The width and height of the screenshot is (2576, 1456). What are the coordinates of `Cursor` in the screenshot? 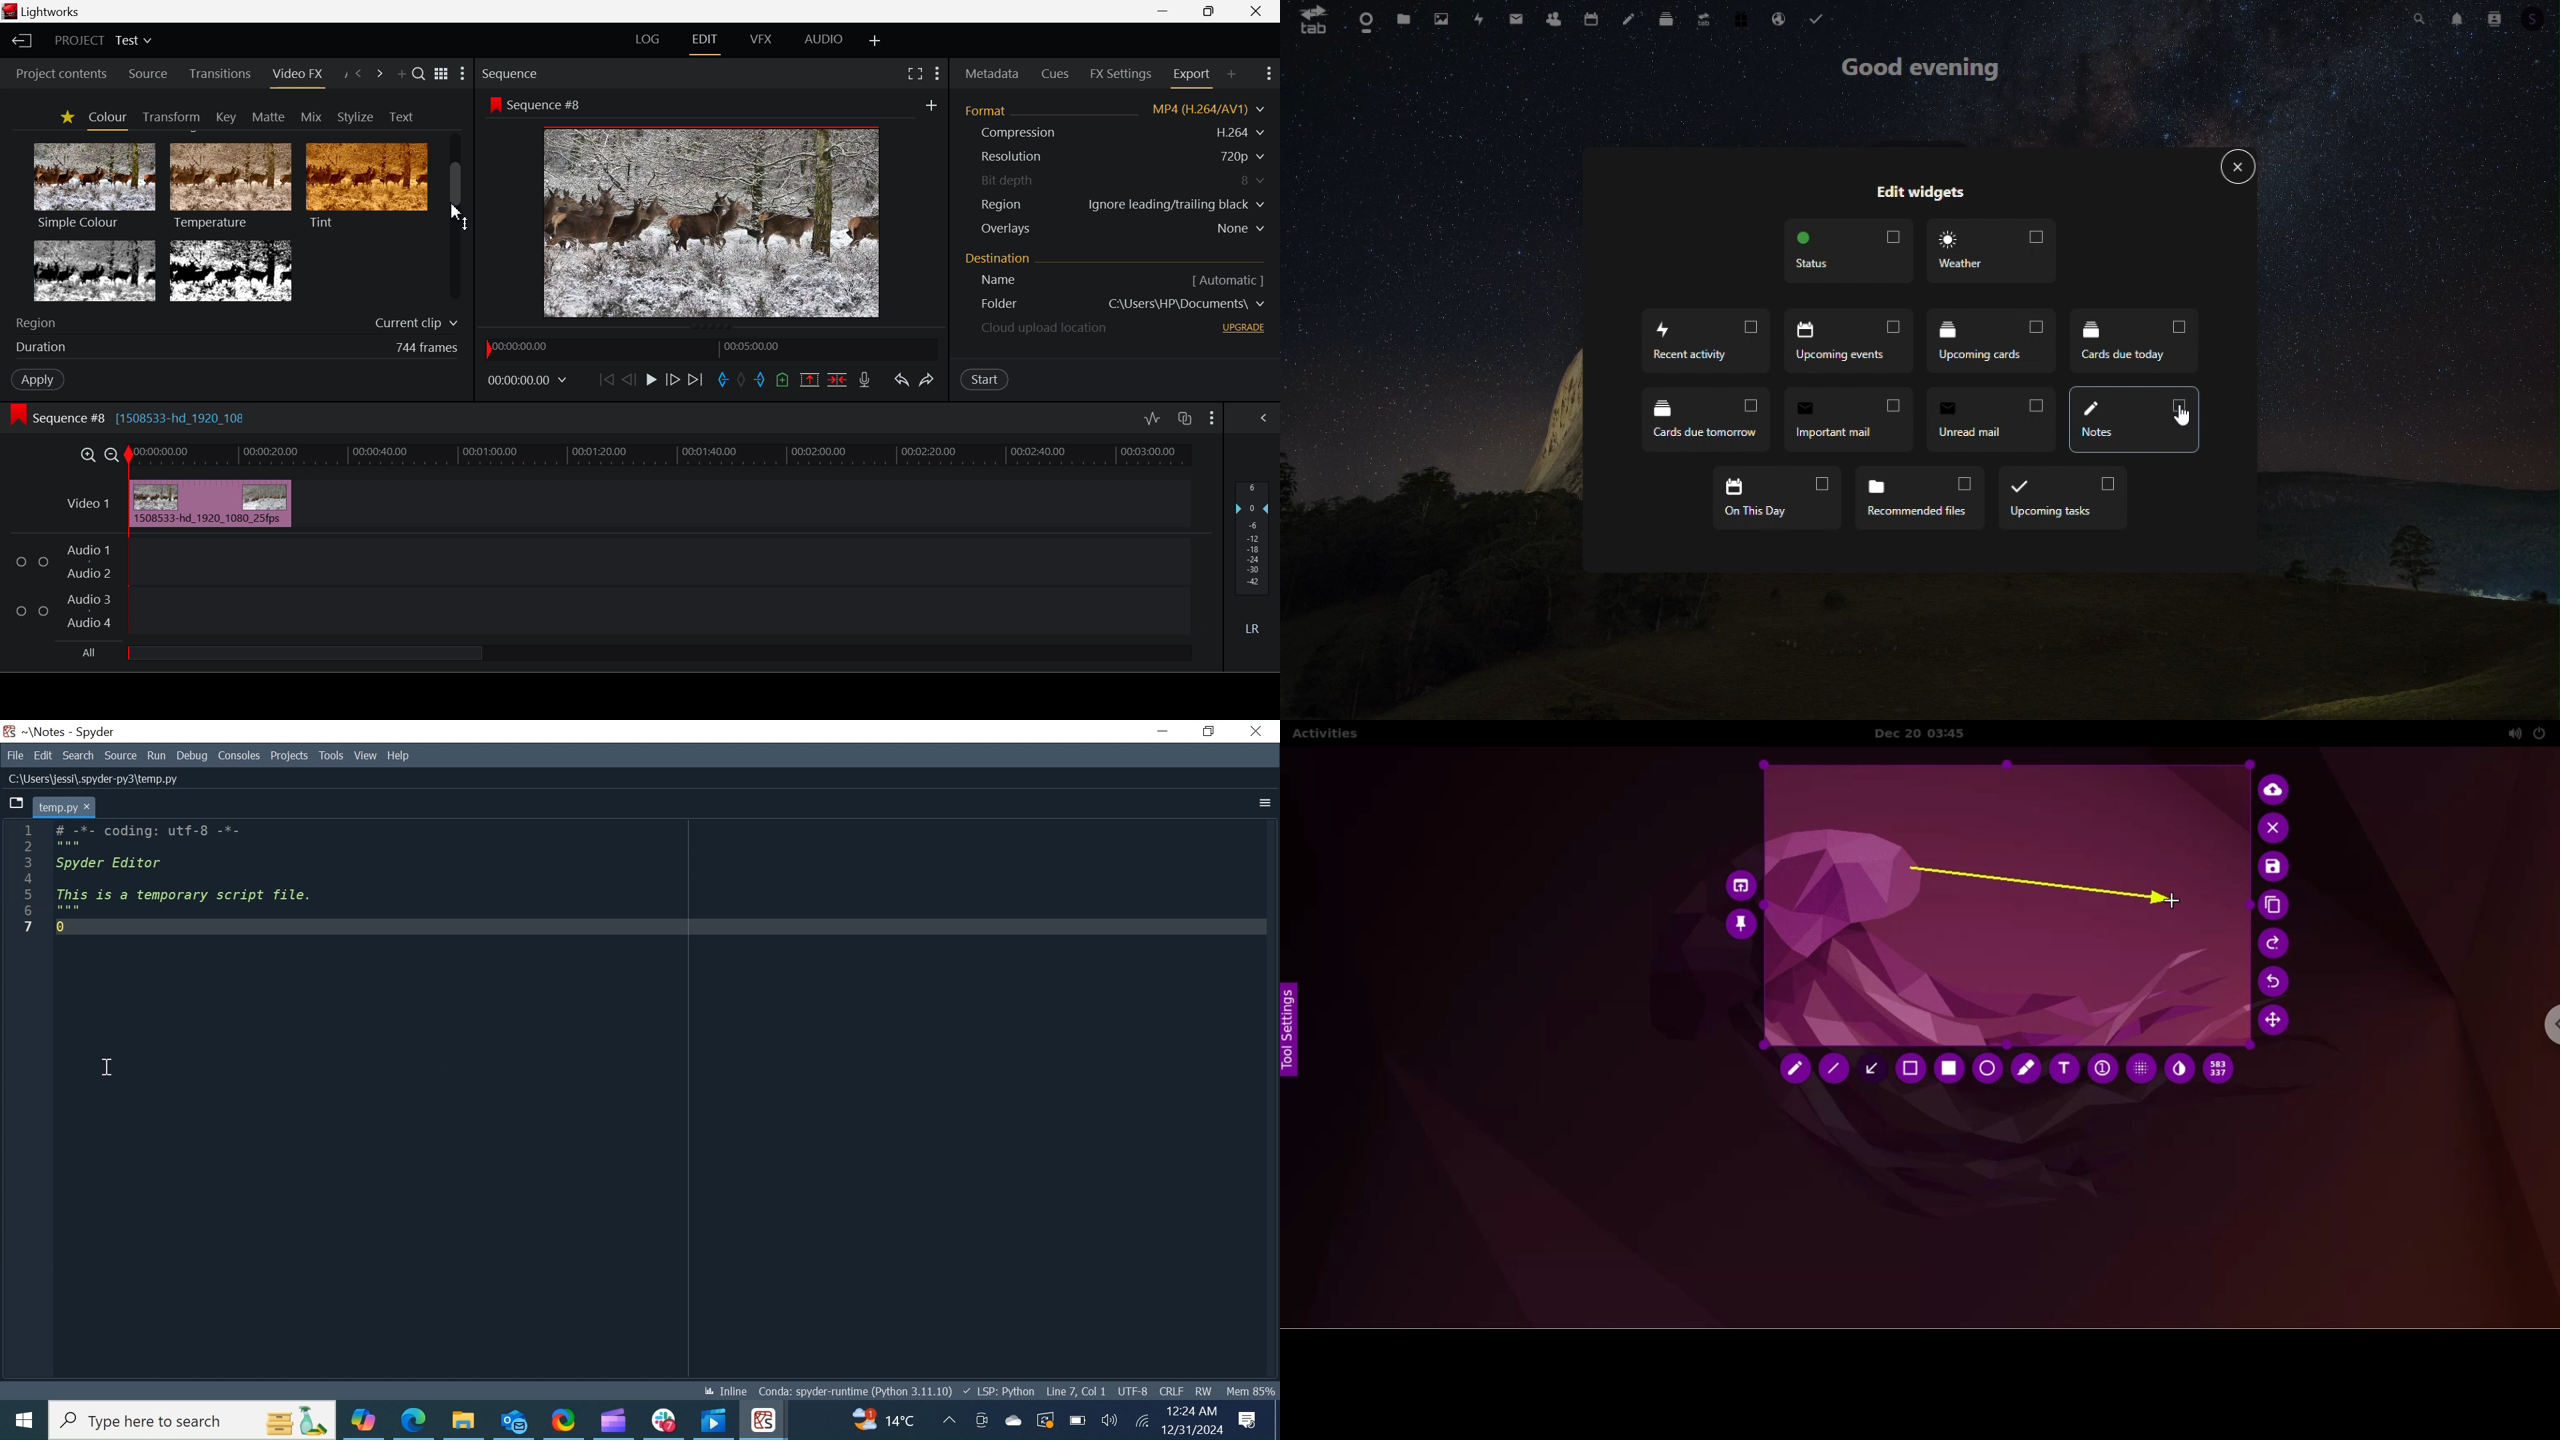 It's located at (2181, 416).